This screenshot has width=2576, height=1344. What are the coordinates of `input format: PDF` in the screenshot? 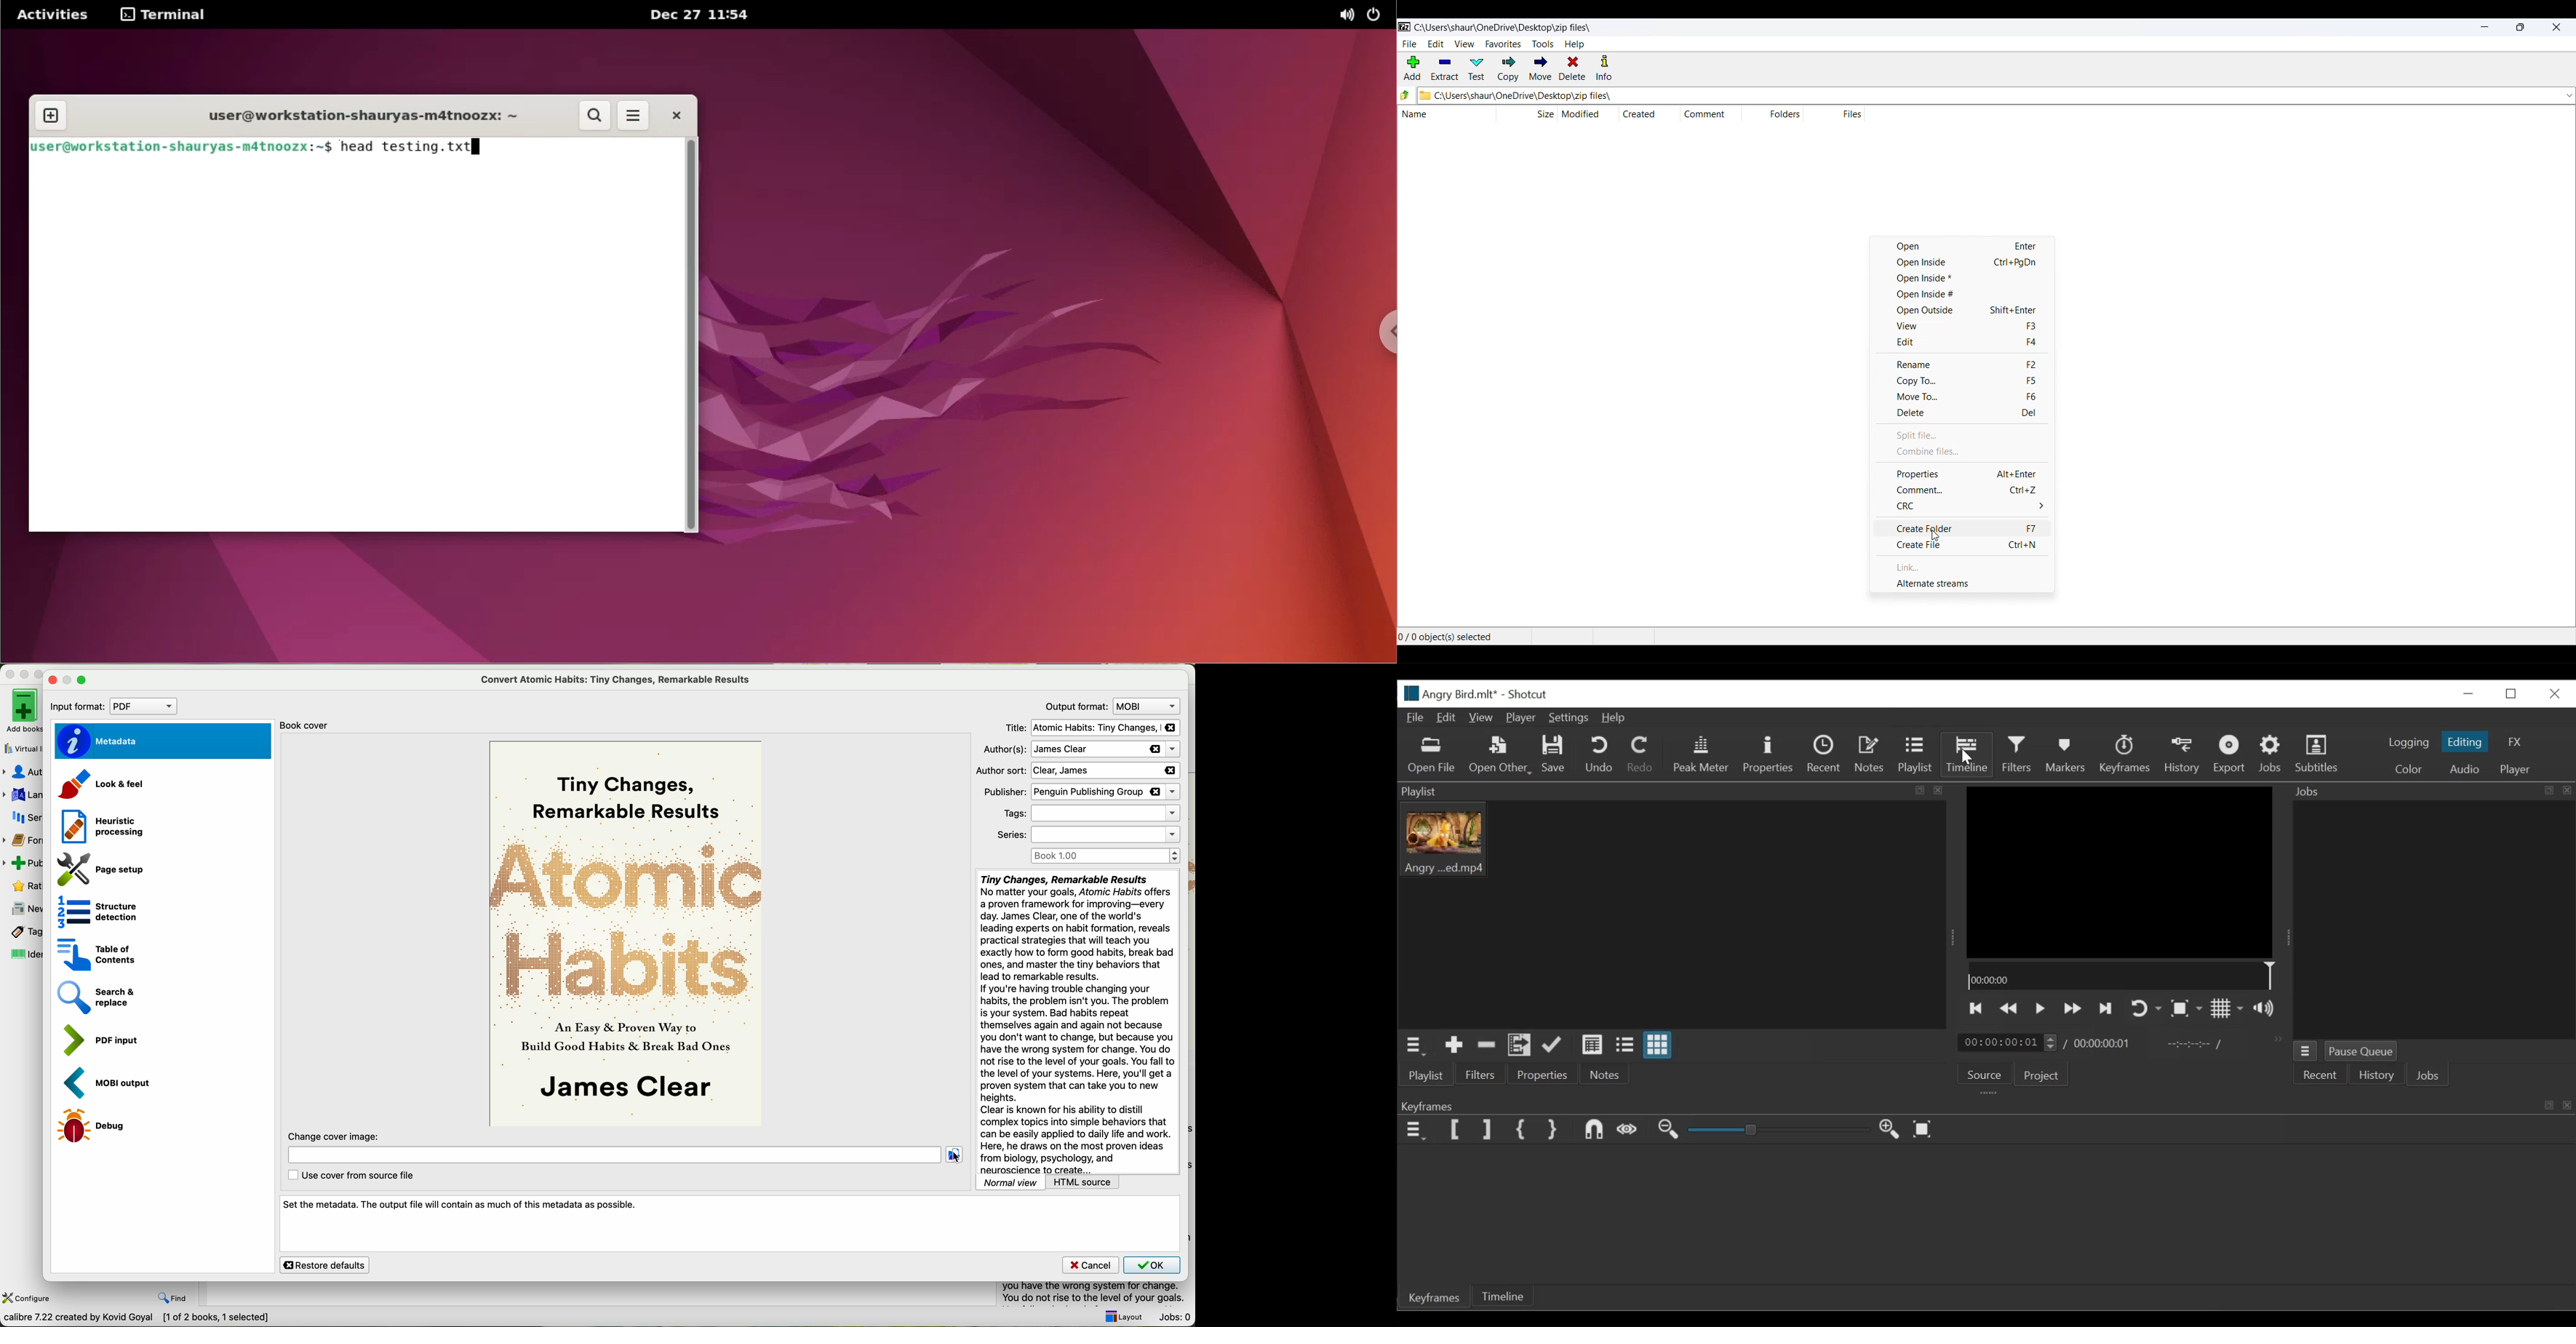 It's located at (116, 707).